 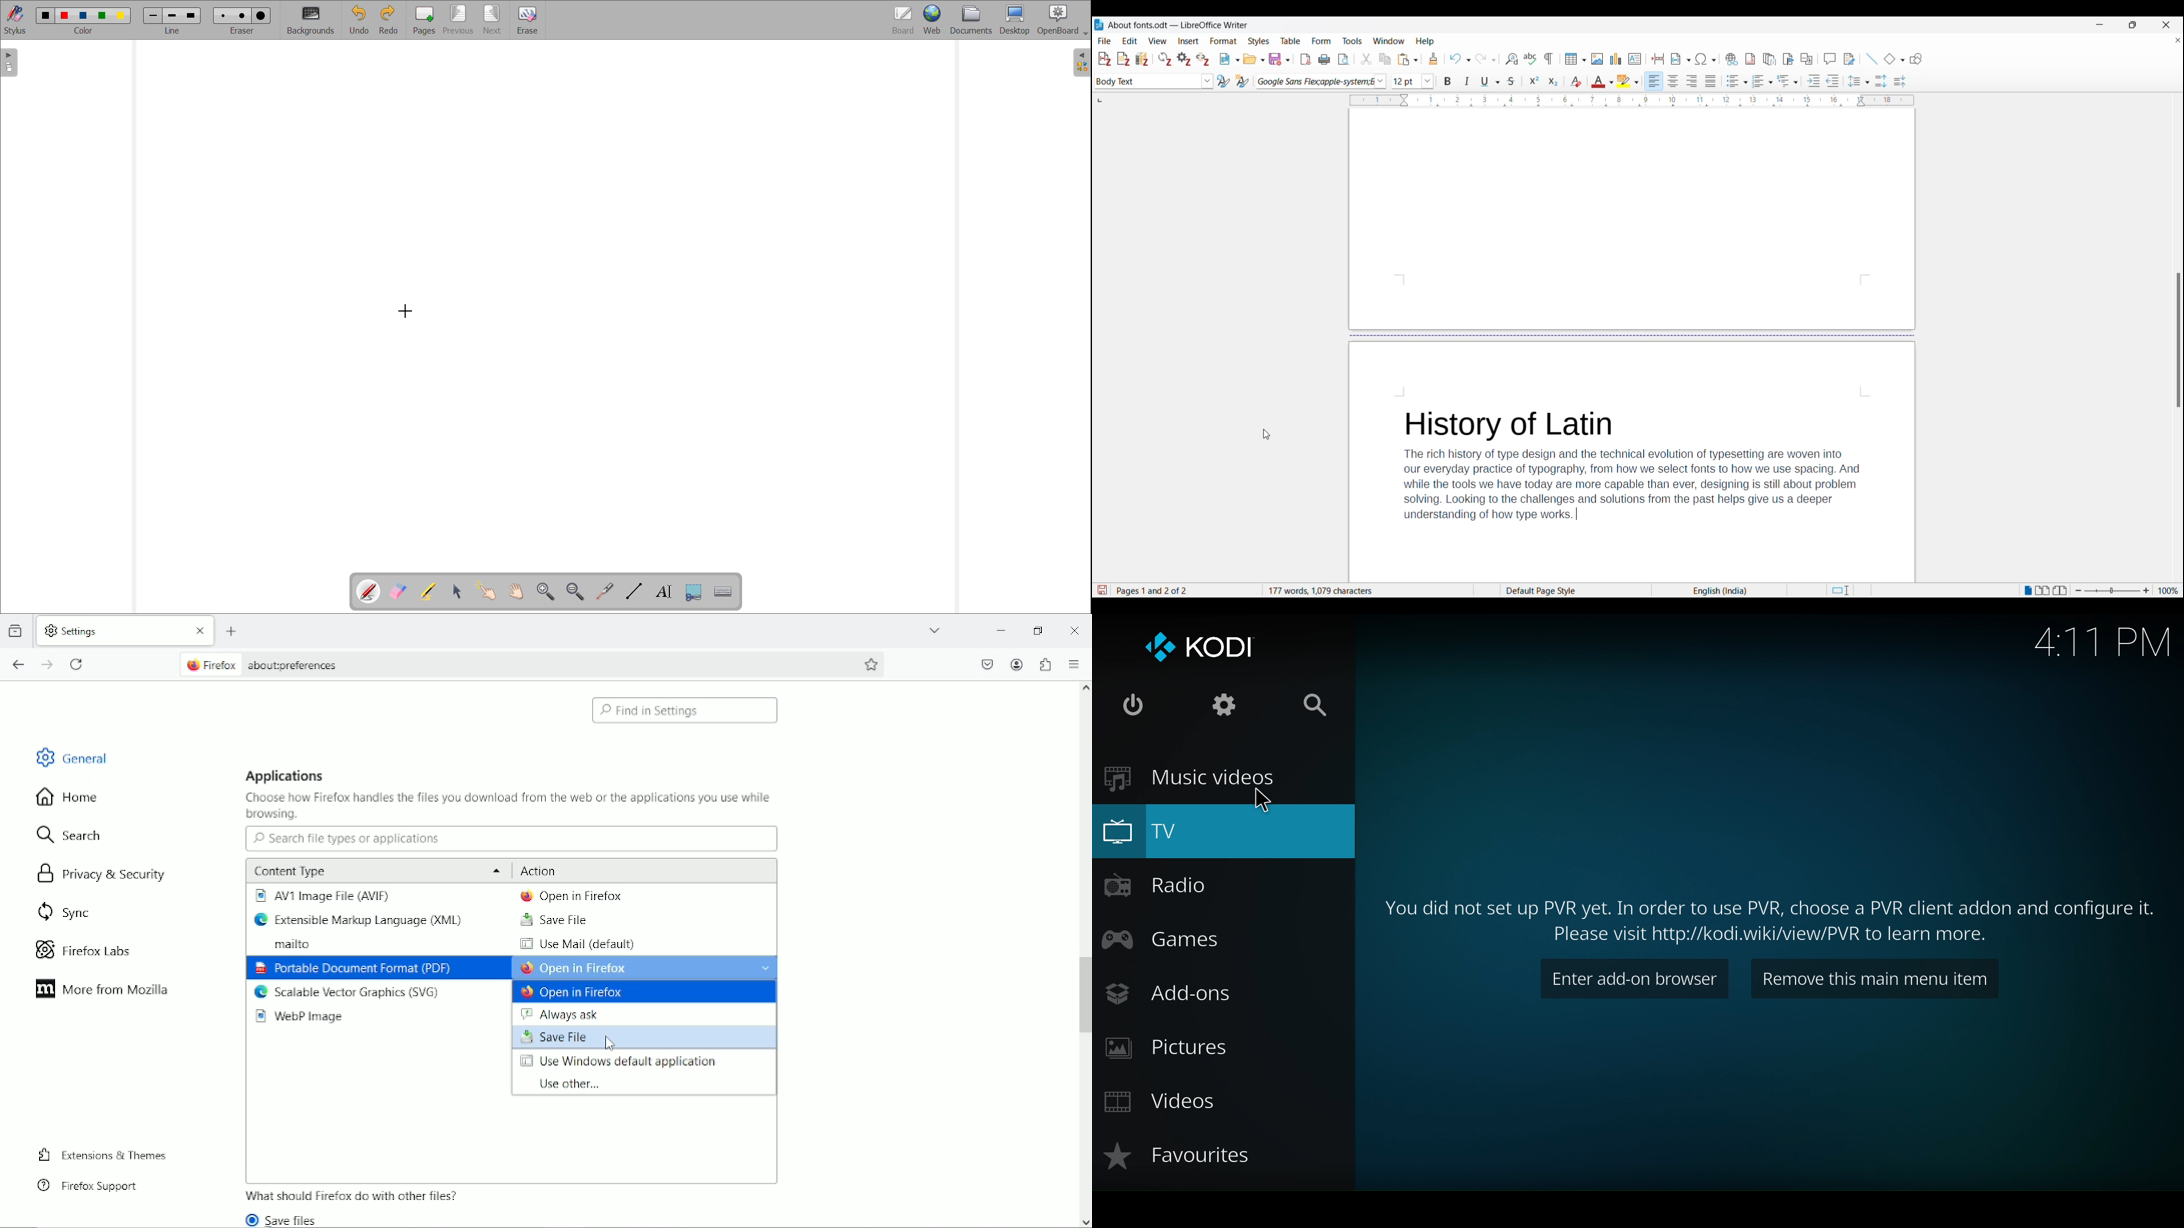 What do you see at coordinates (1367, 59) in the screenshot?
I see `Cut` at bounding box center [1367, 59].